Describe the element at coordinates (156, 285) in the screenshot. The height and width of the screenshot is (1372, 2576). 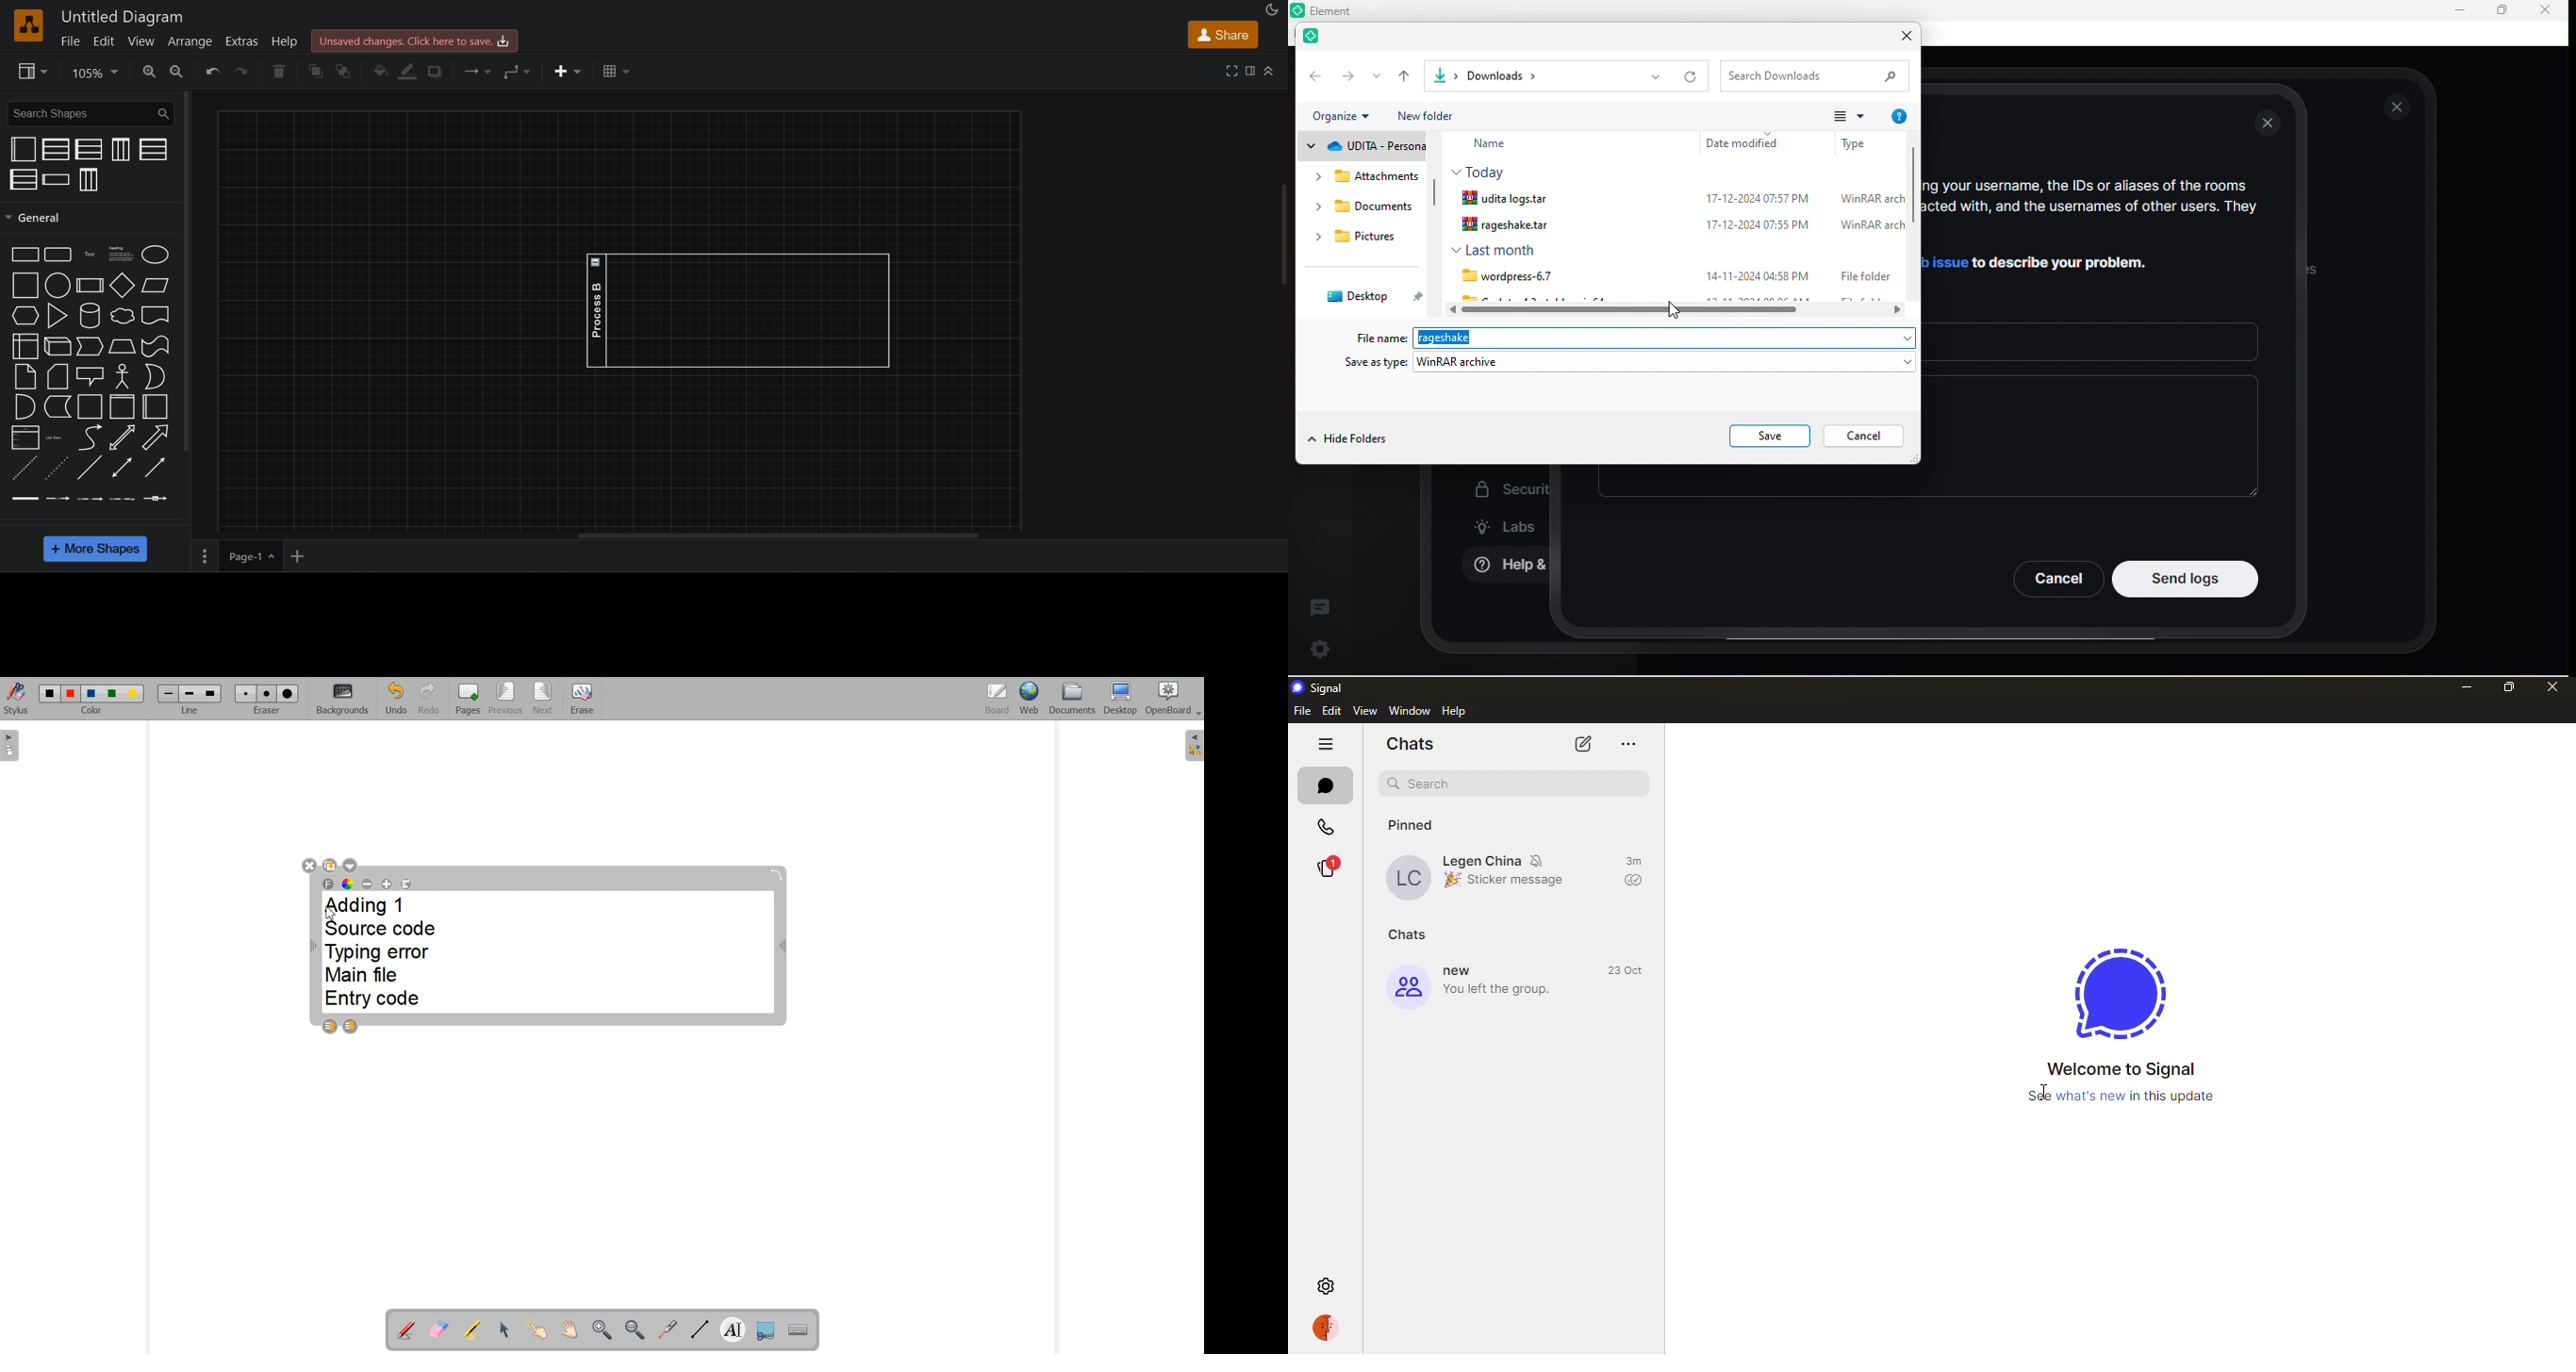
I see `parallelogram` at that location.